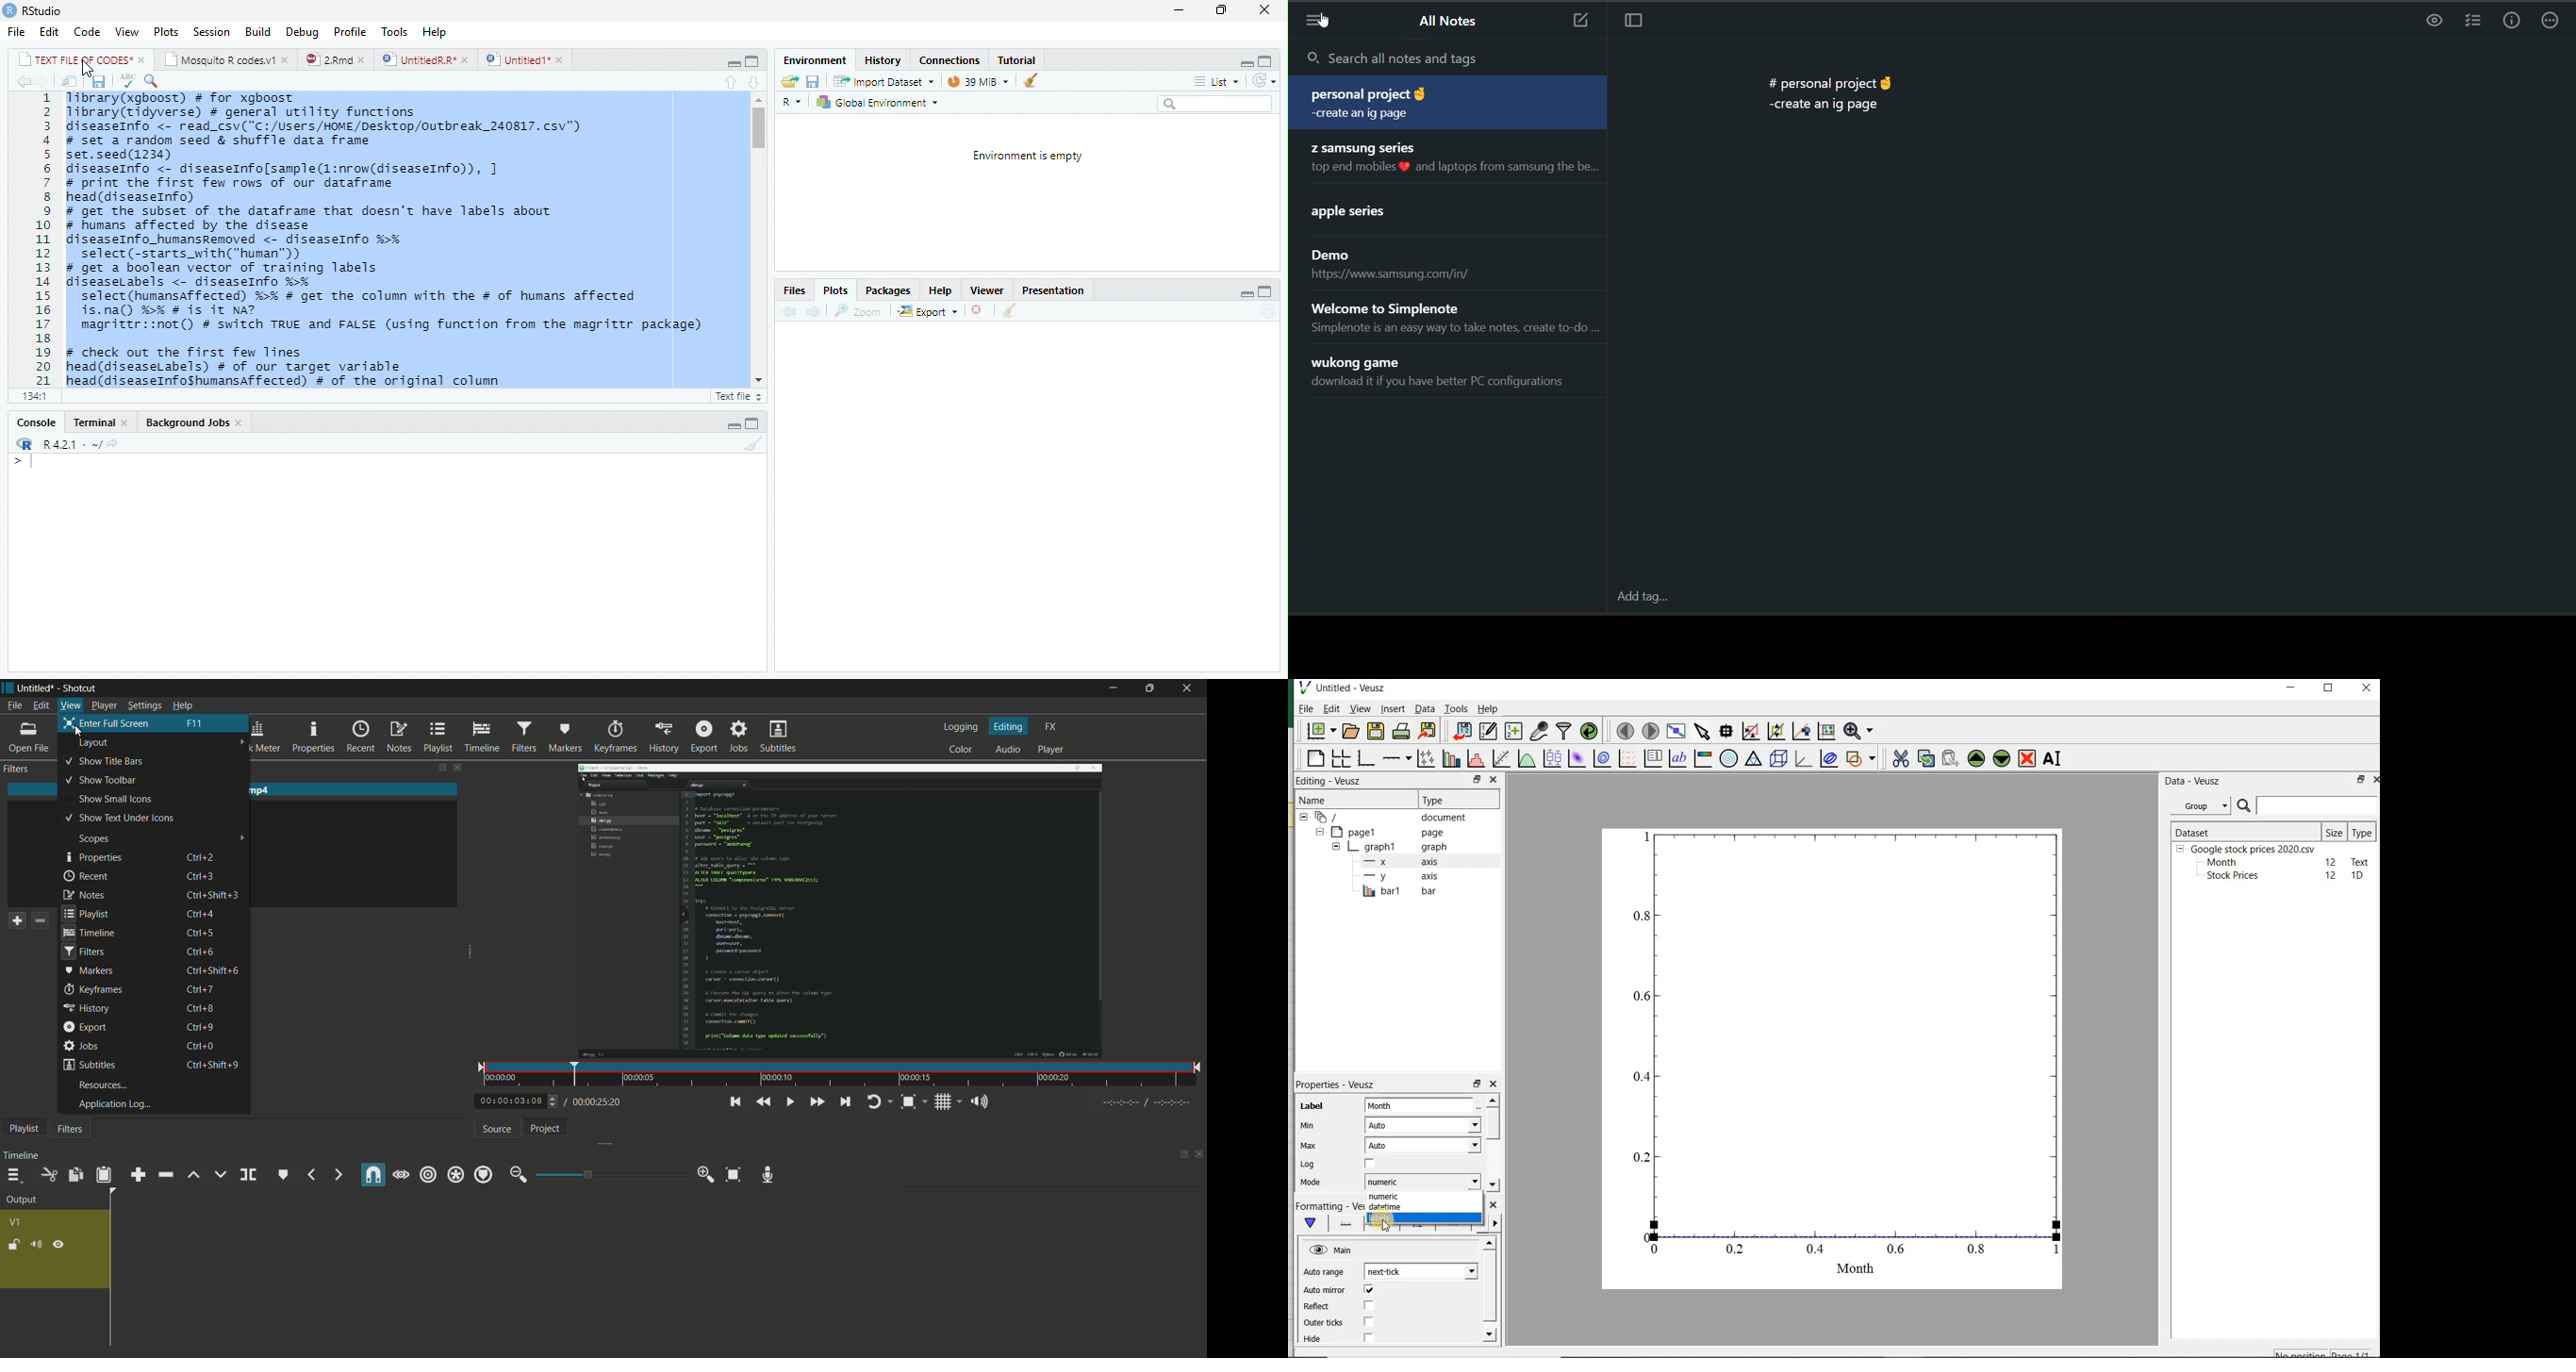 This screenshot has height=1372, width=2576. I want to click on plot a 2d dataset as contours, so click(1600, 760).